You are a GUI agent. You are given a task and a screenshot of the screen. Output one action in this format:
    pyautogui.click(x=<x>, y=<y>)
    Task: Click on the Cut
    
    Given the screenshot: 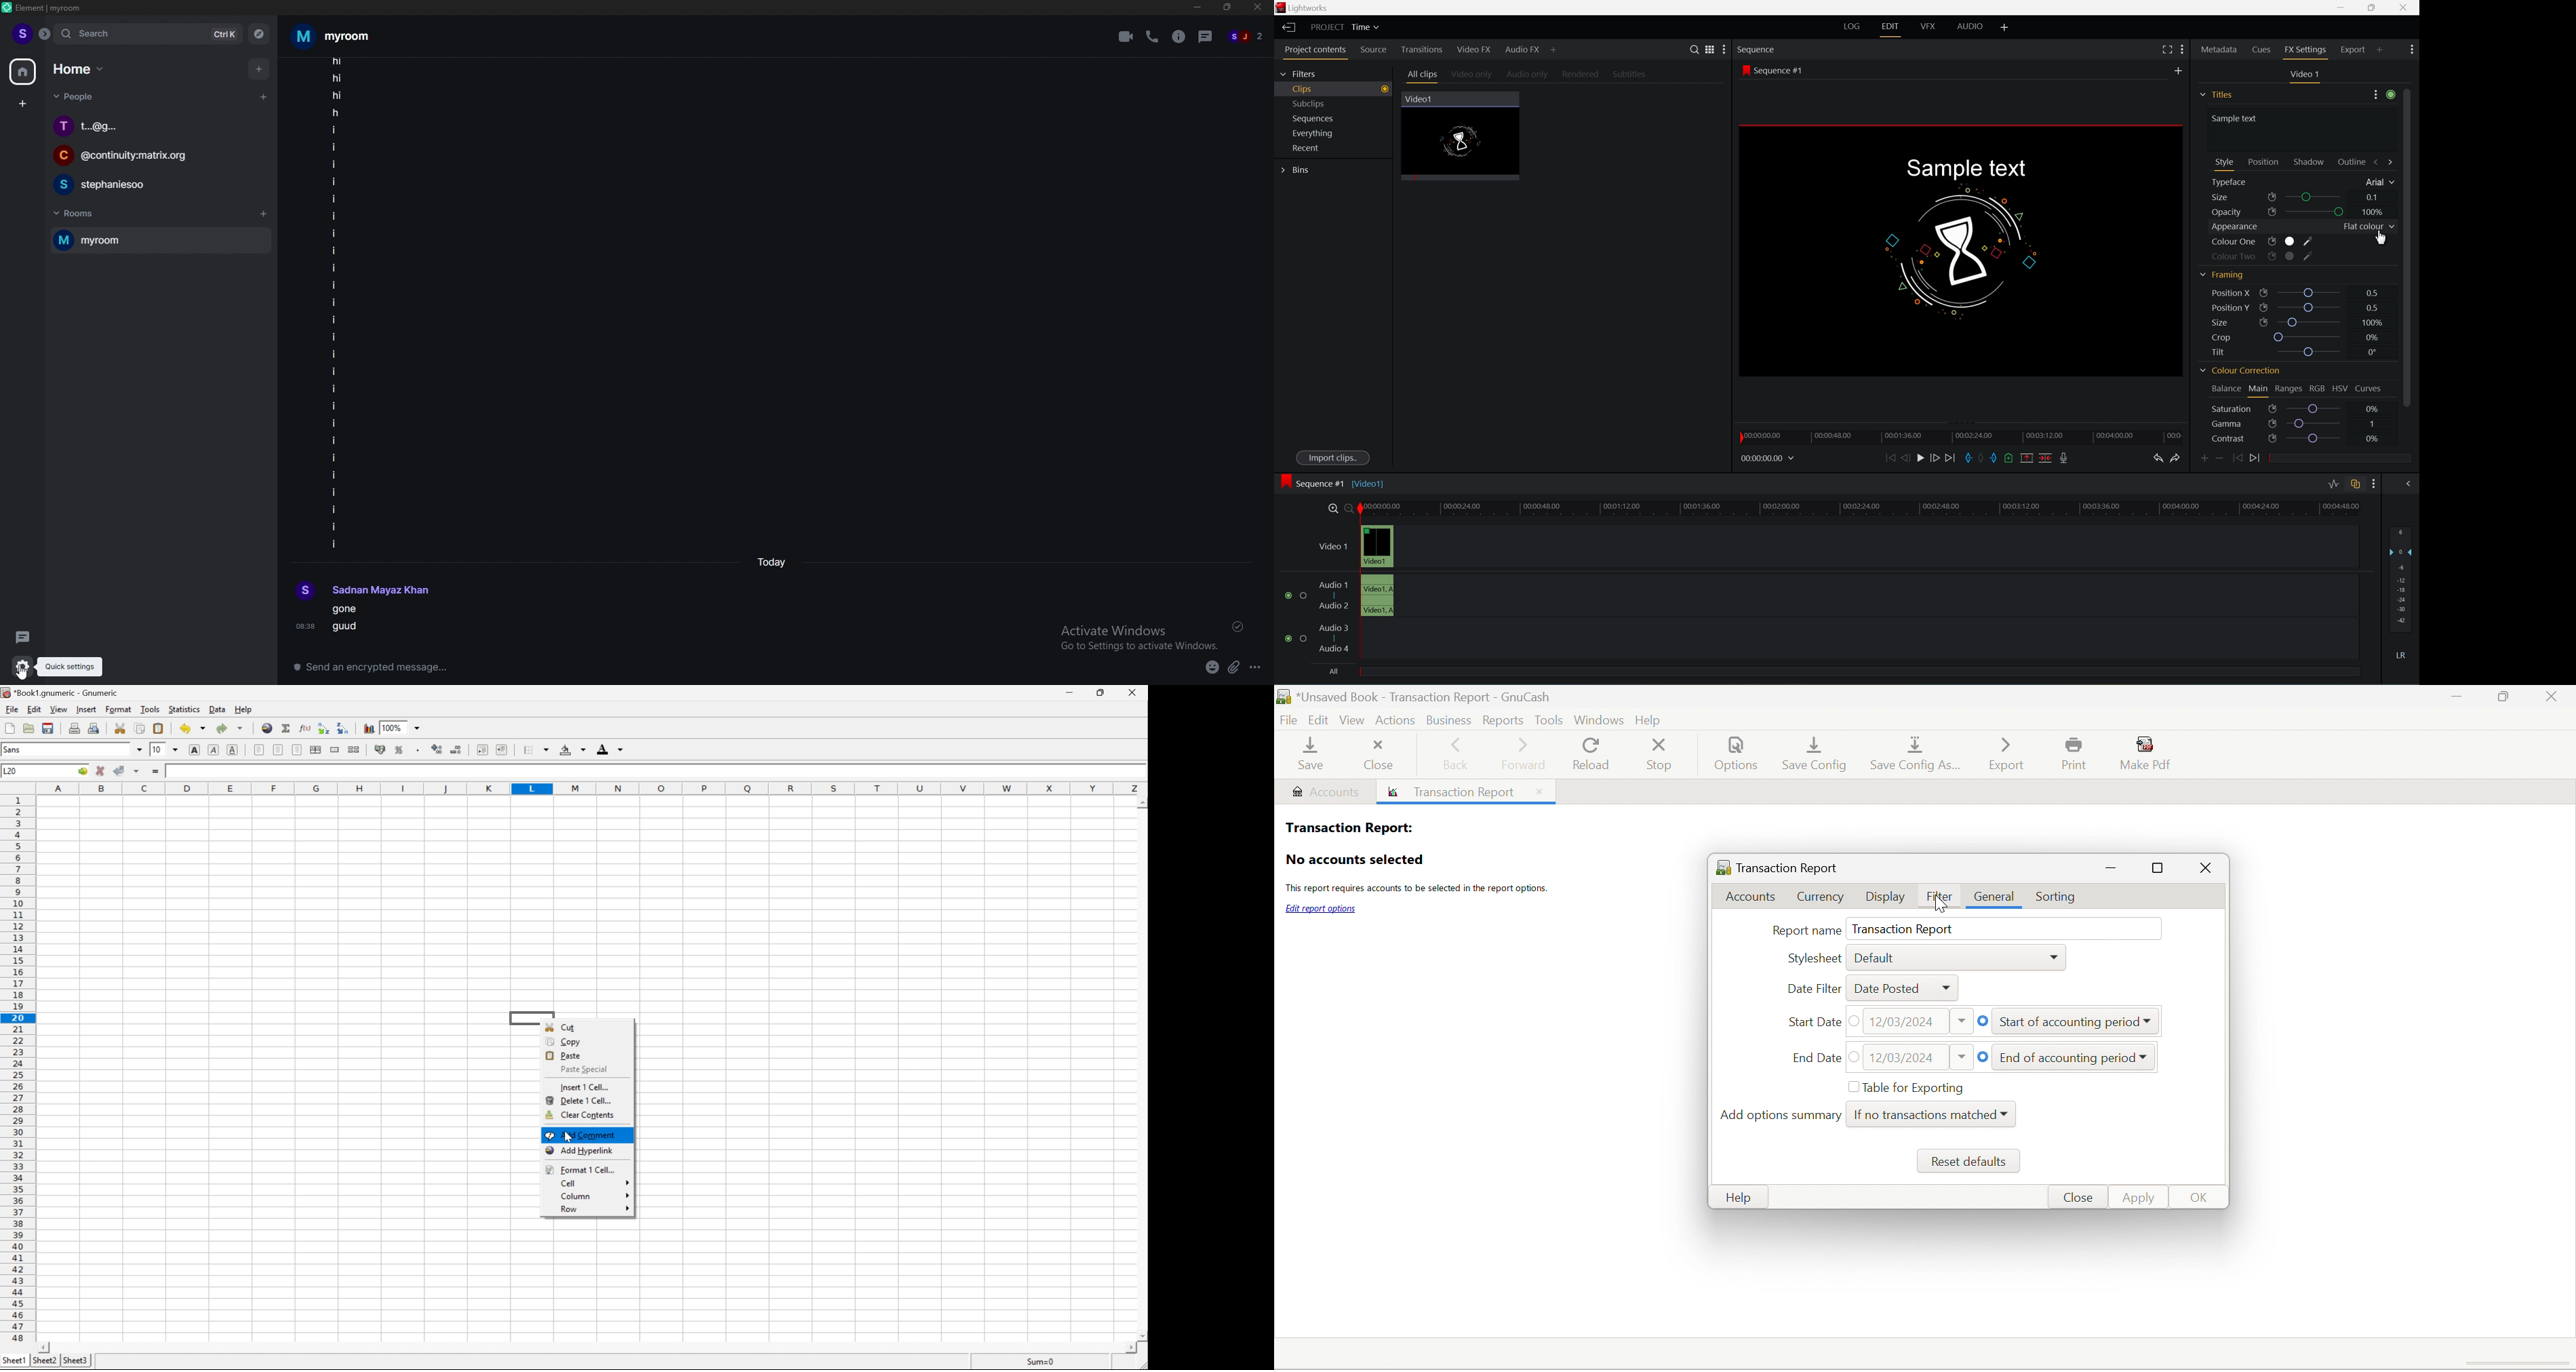 What is the action you would take?
    pyautogui.click(x=561, y=1027)
    